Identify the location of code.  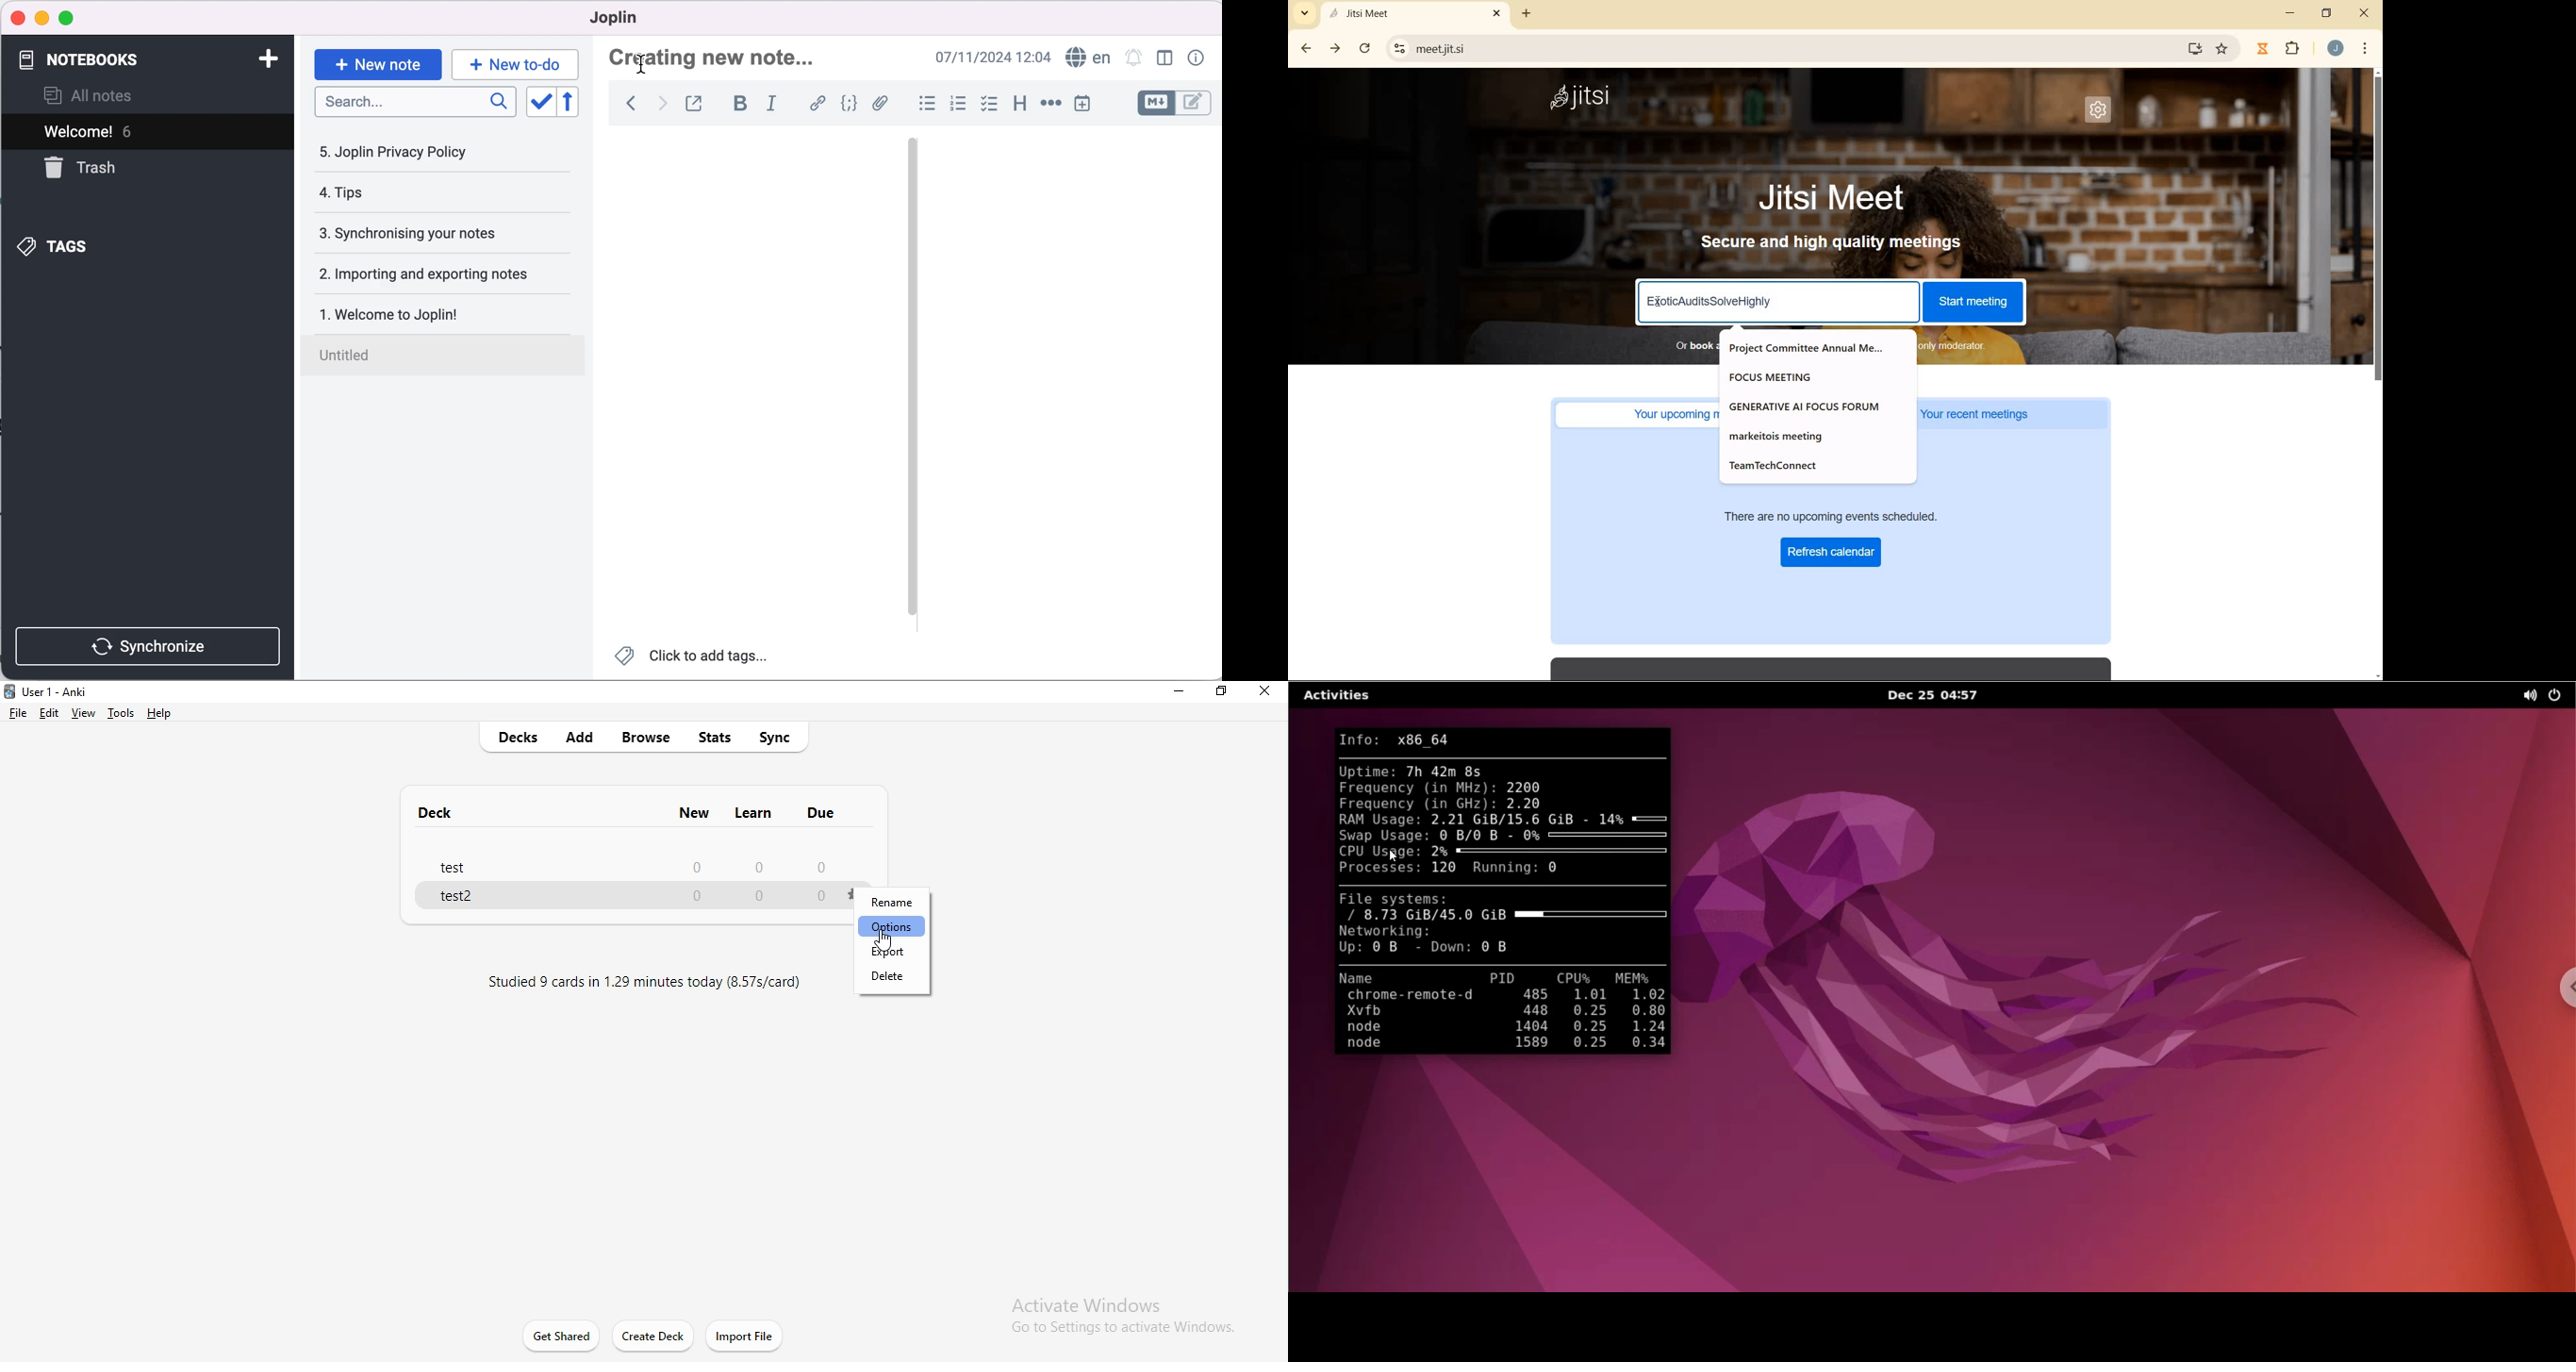
(850, 104).